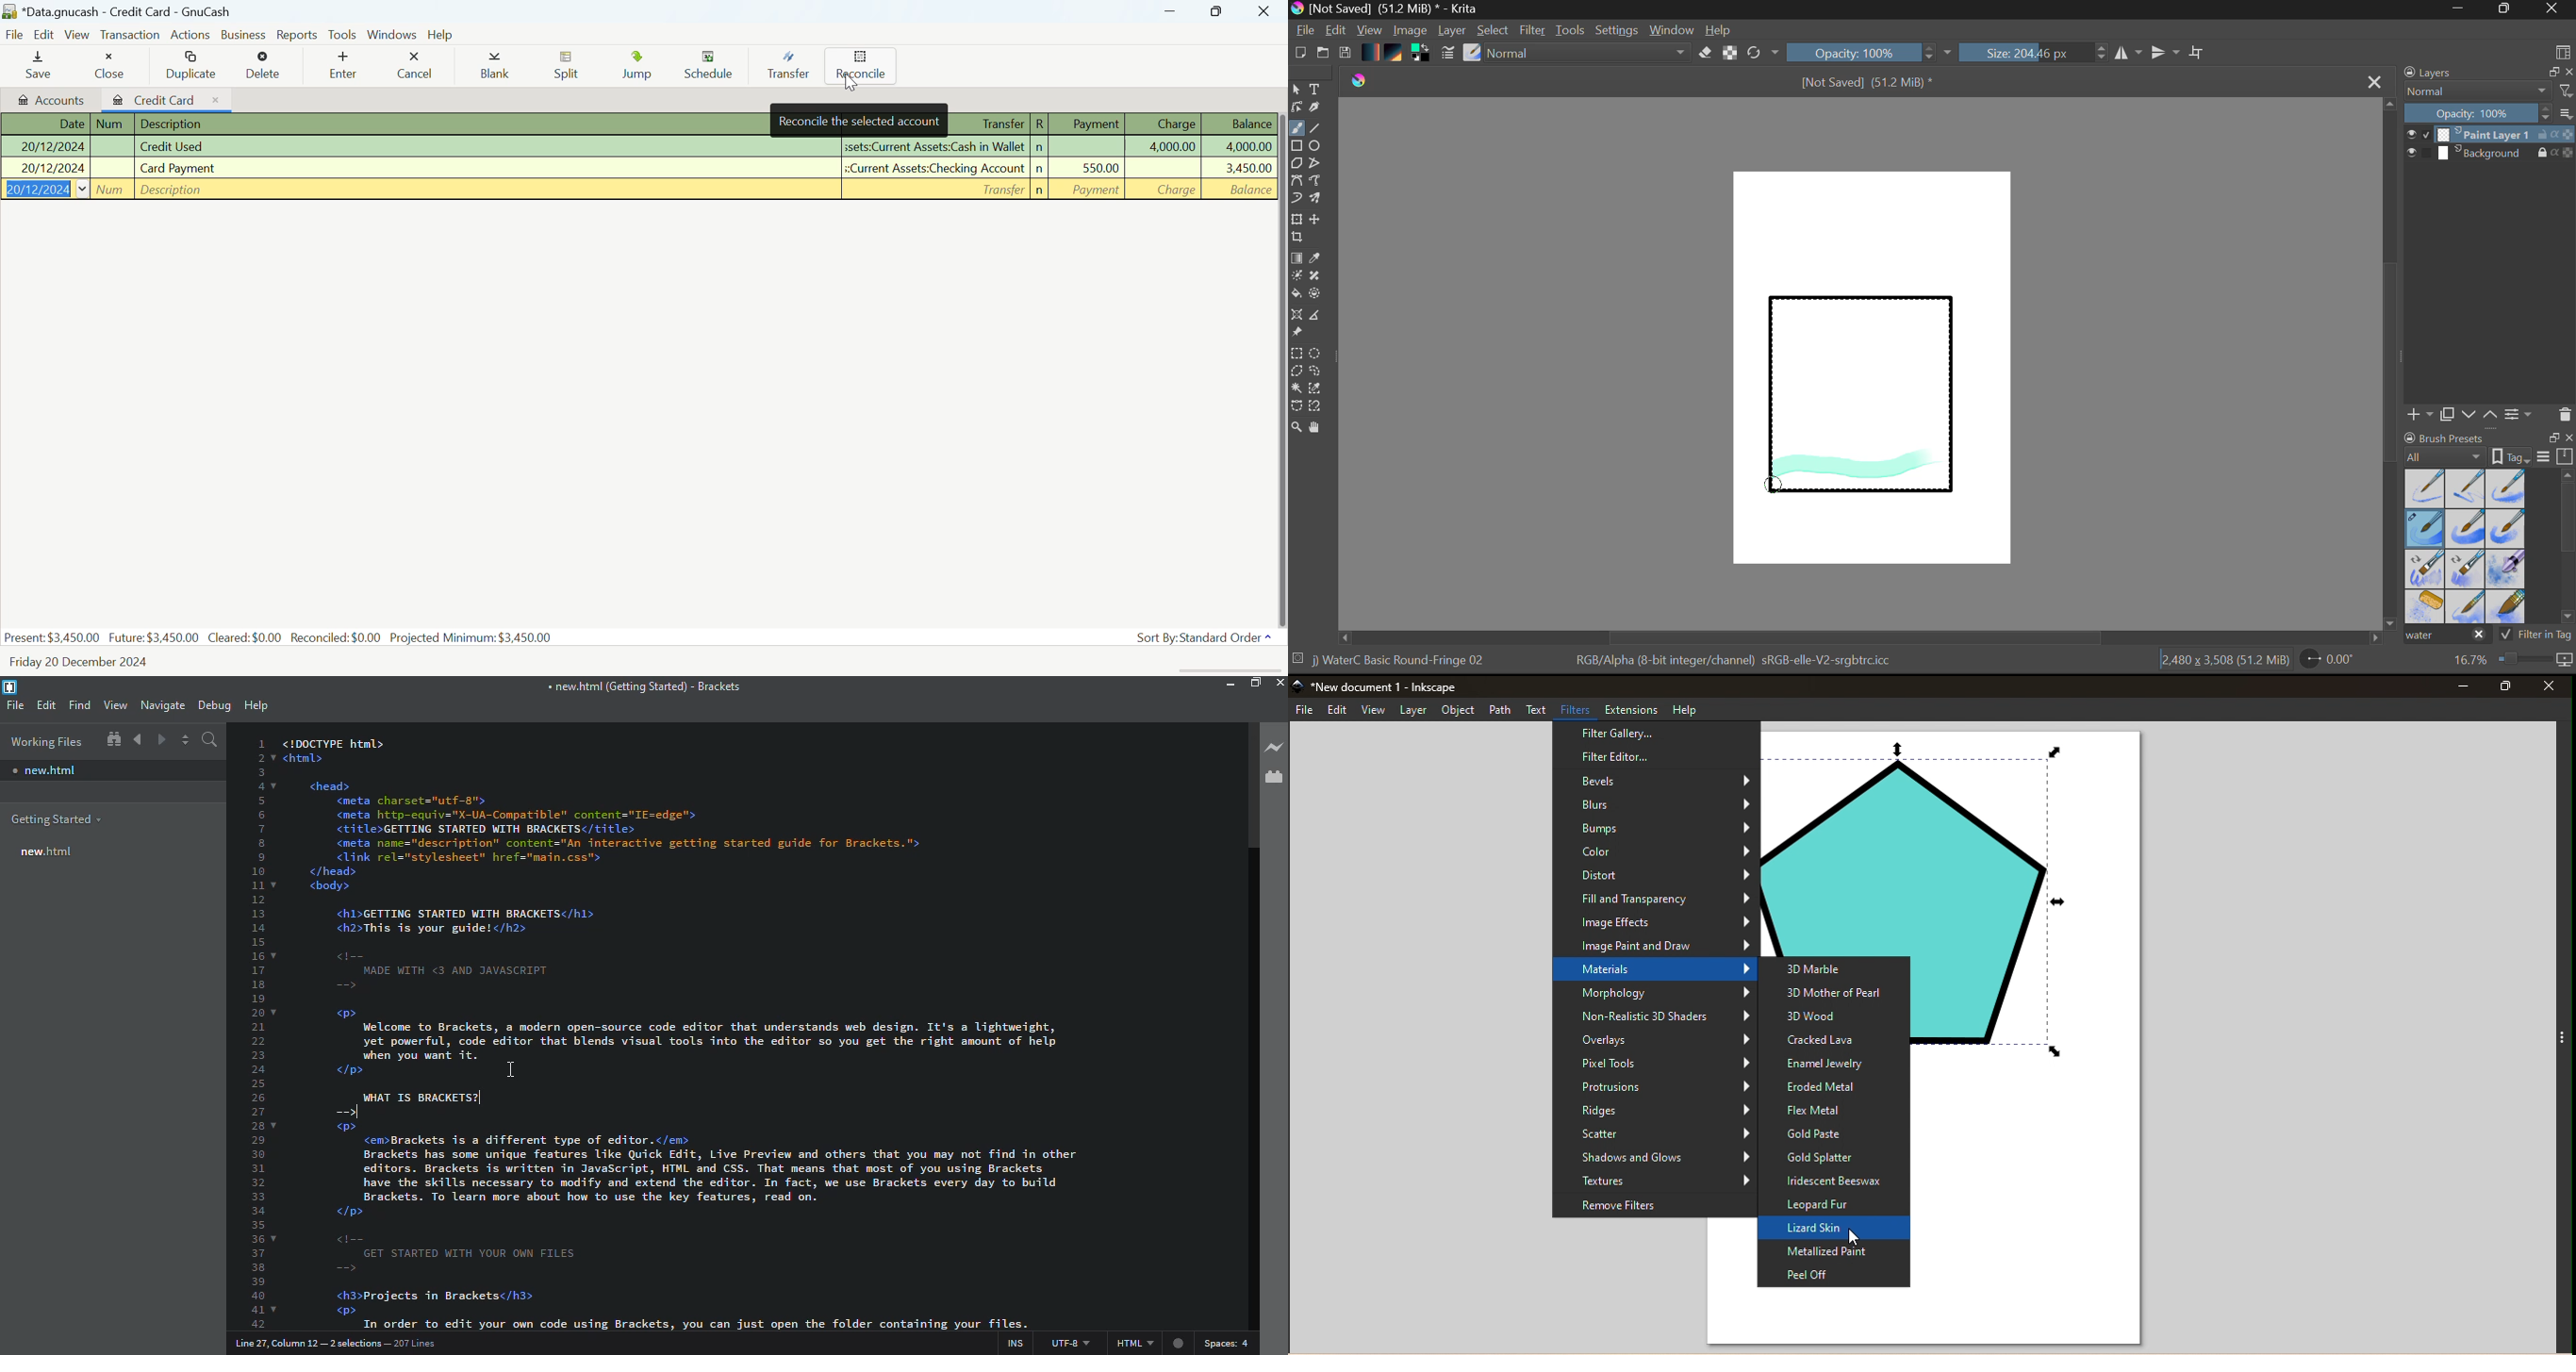 The width and height of the screenshot is (2576, 1372). Describe the element at coordinates (2568, 549) in the screenshot. I see `Scroll Bar` at that location.